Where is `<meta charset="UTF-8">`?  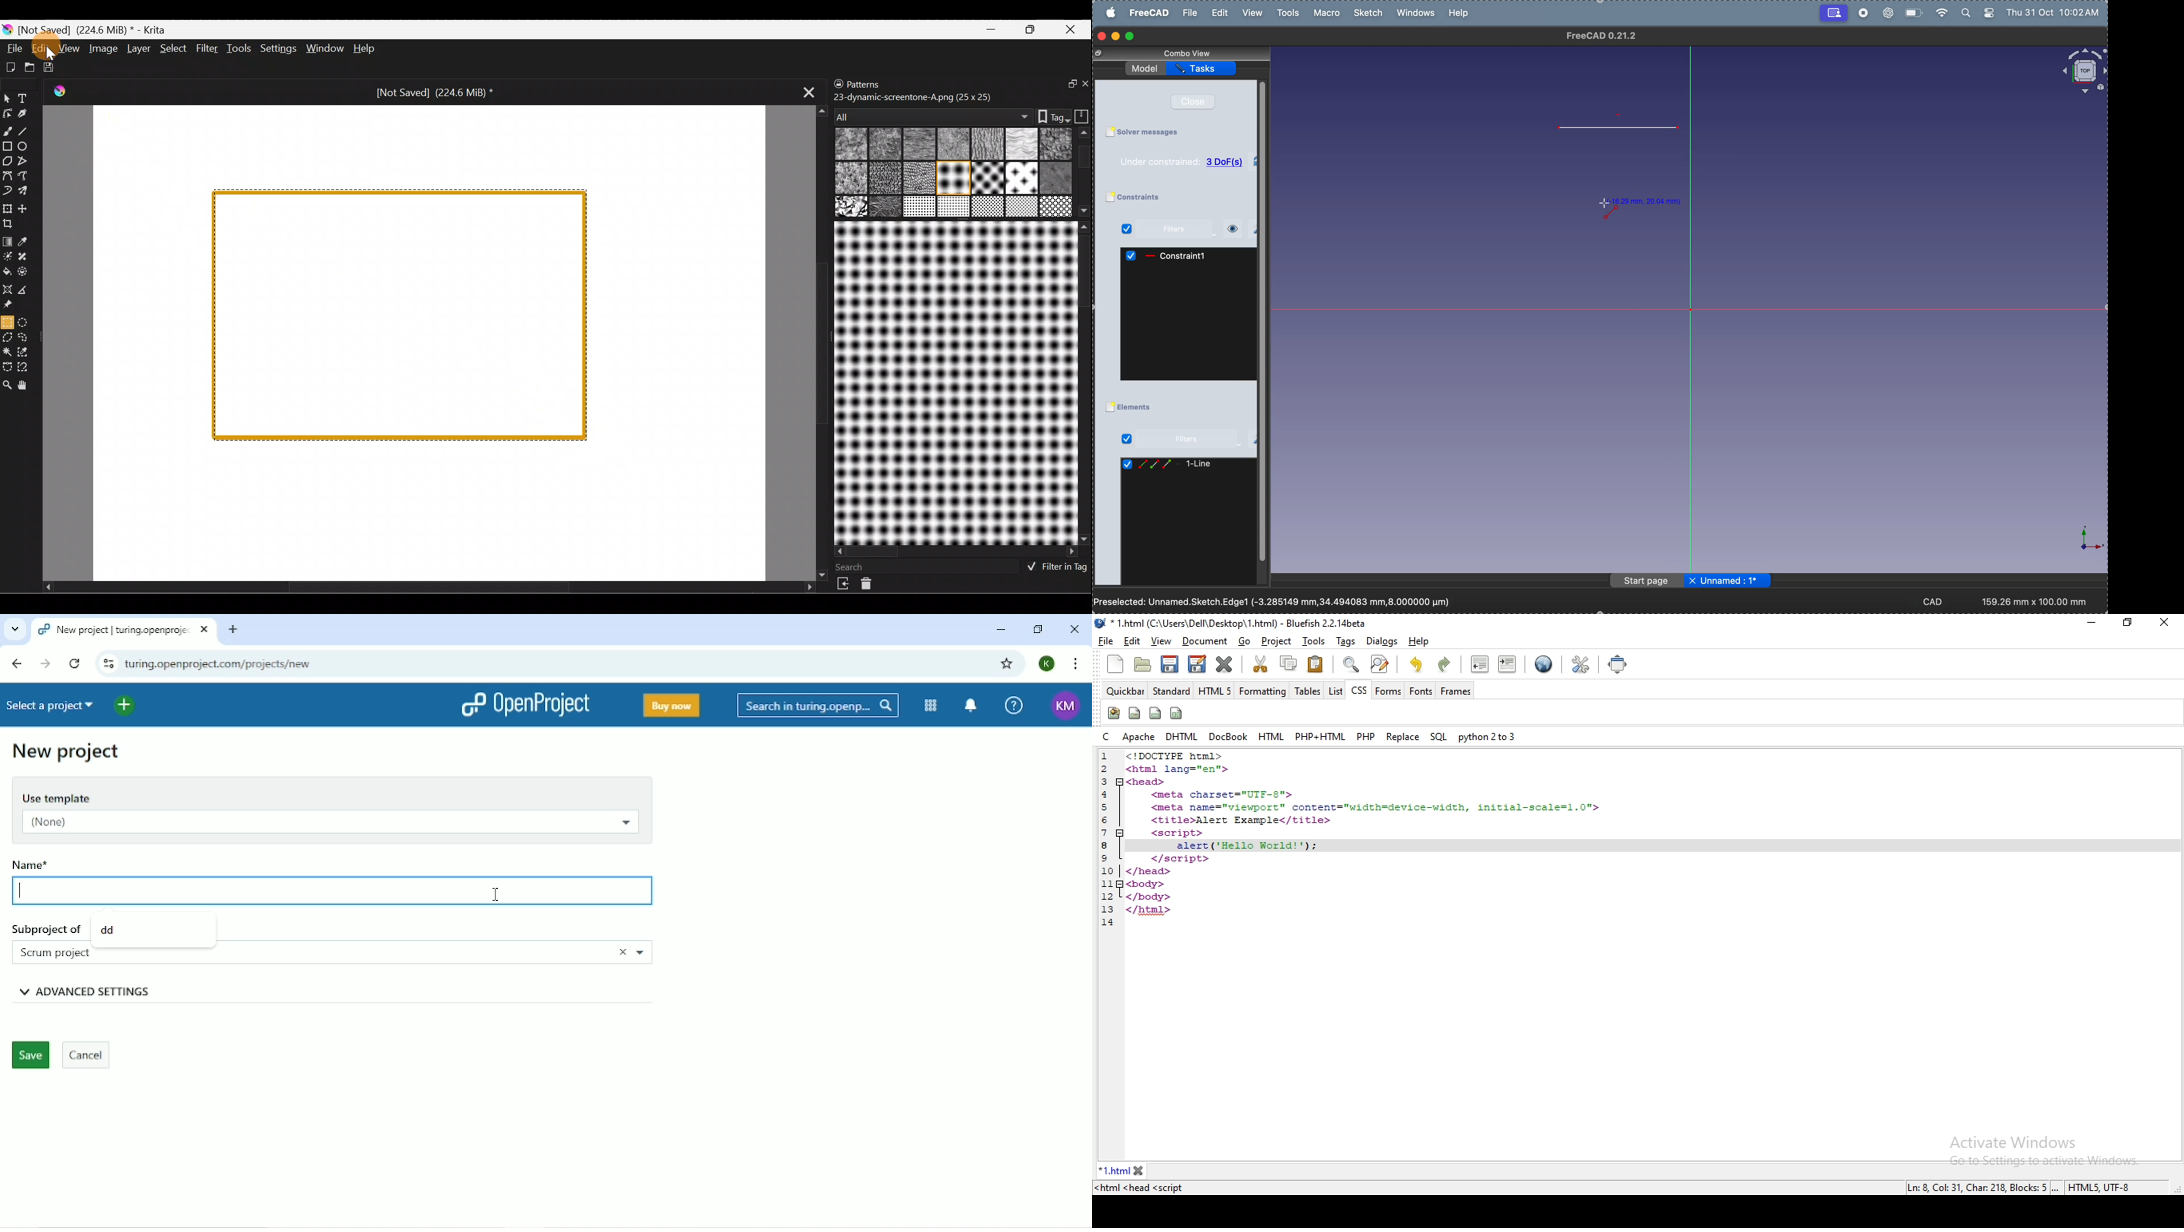 <meta charset="UTF-8"> is located at coordinates (1225, 795).